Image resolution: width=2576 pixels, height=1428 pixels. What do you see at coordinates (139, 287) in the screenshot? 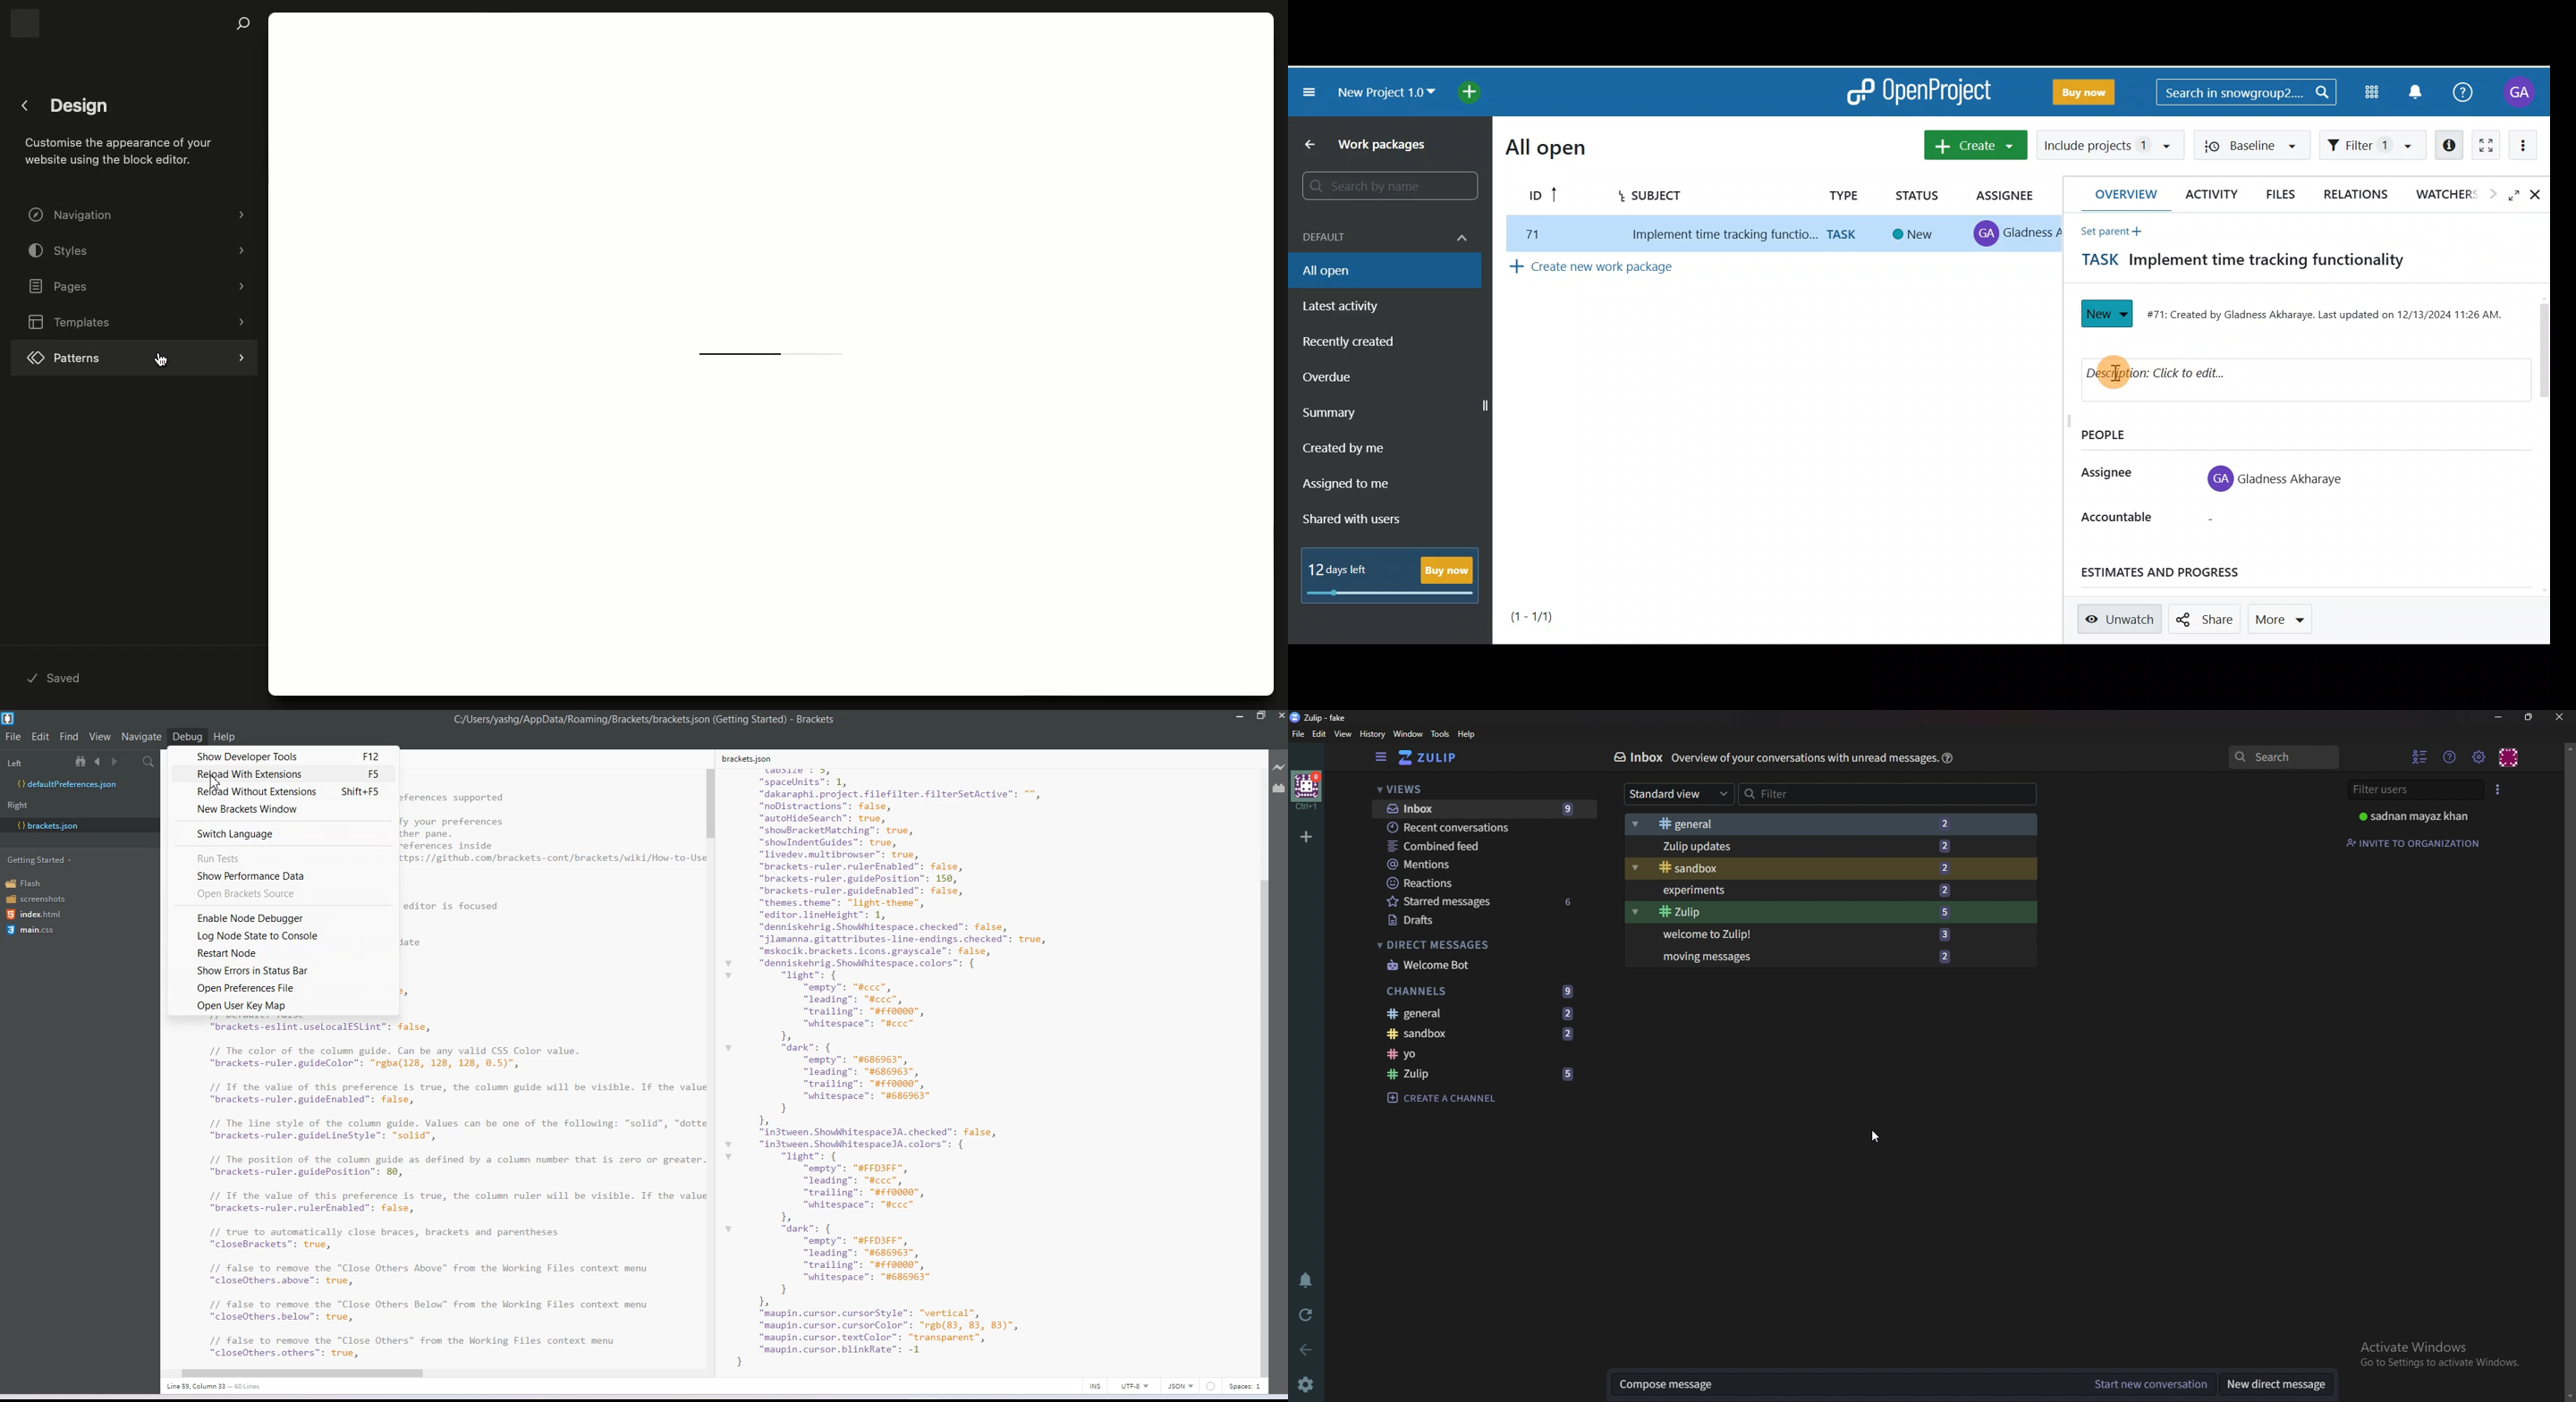
I see `Pages` at bounding box center [139, 287].